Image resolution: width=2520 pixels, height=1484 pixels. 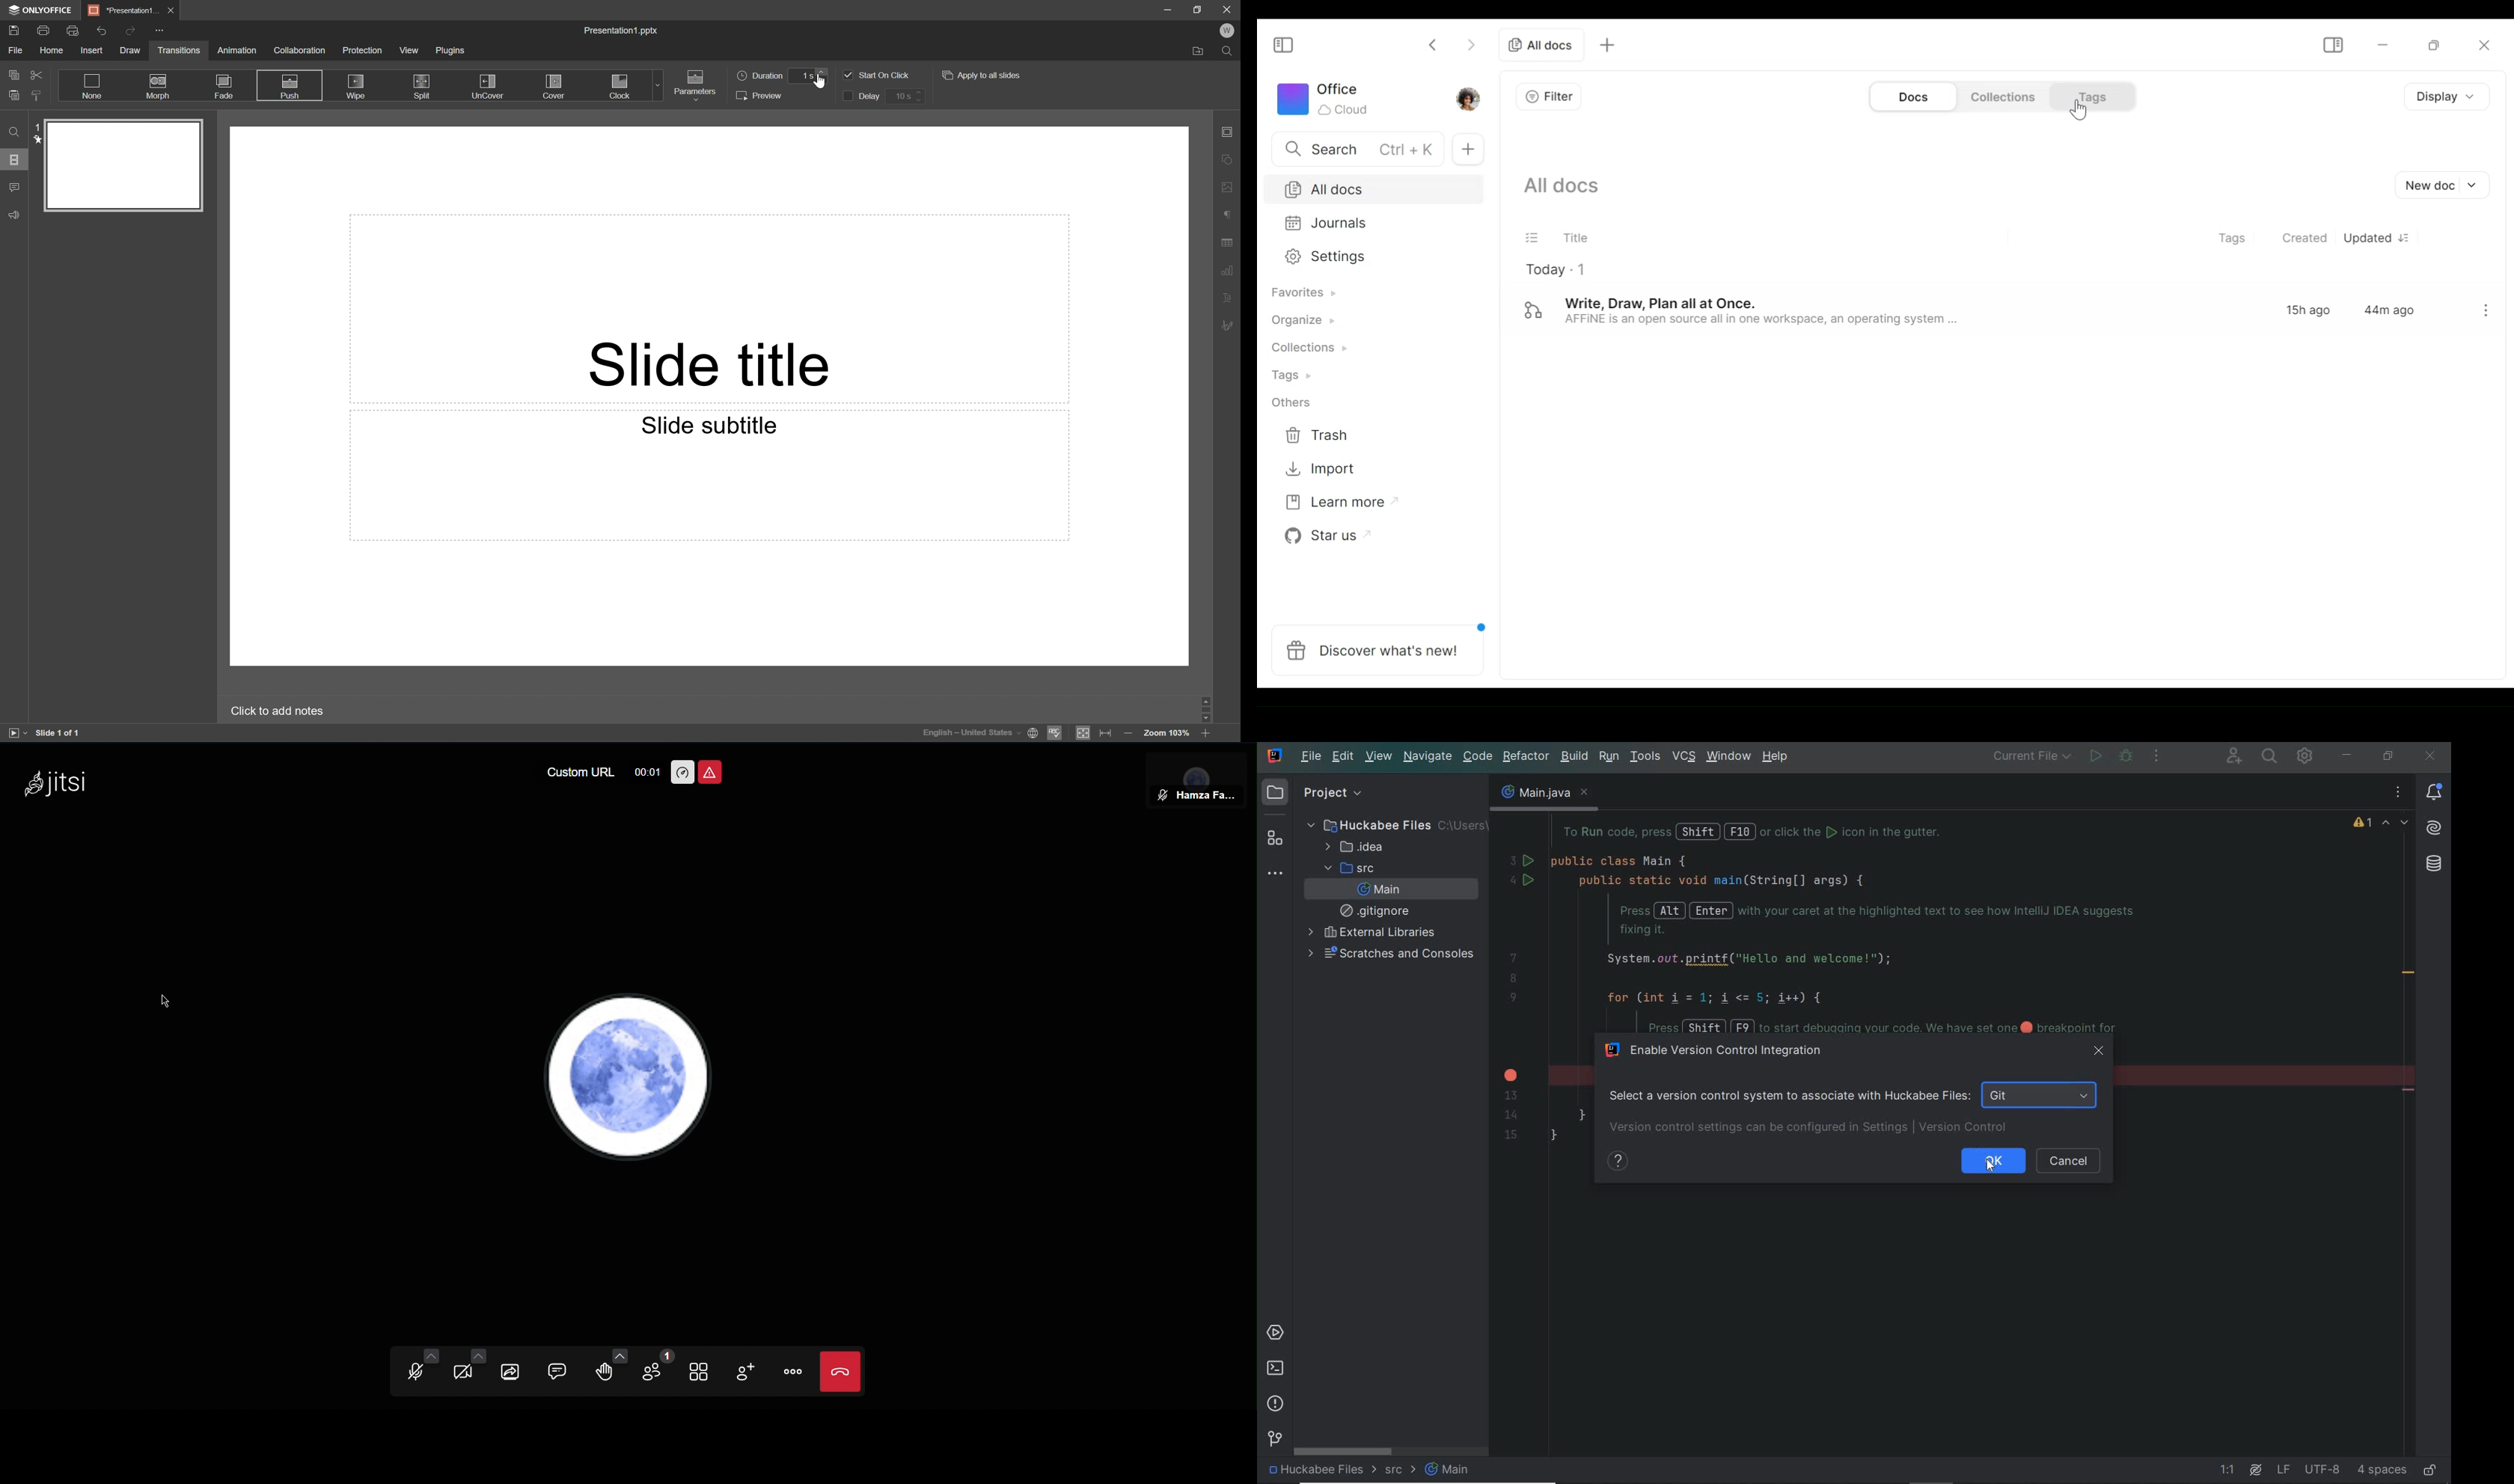 I want to click on Filter, so click(x=1562, y=93).